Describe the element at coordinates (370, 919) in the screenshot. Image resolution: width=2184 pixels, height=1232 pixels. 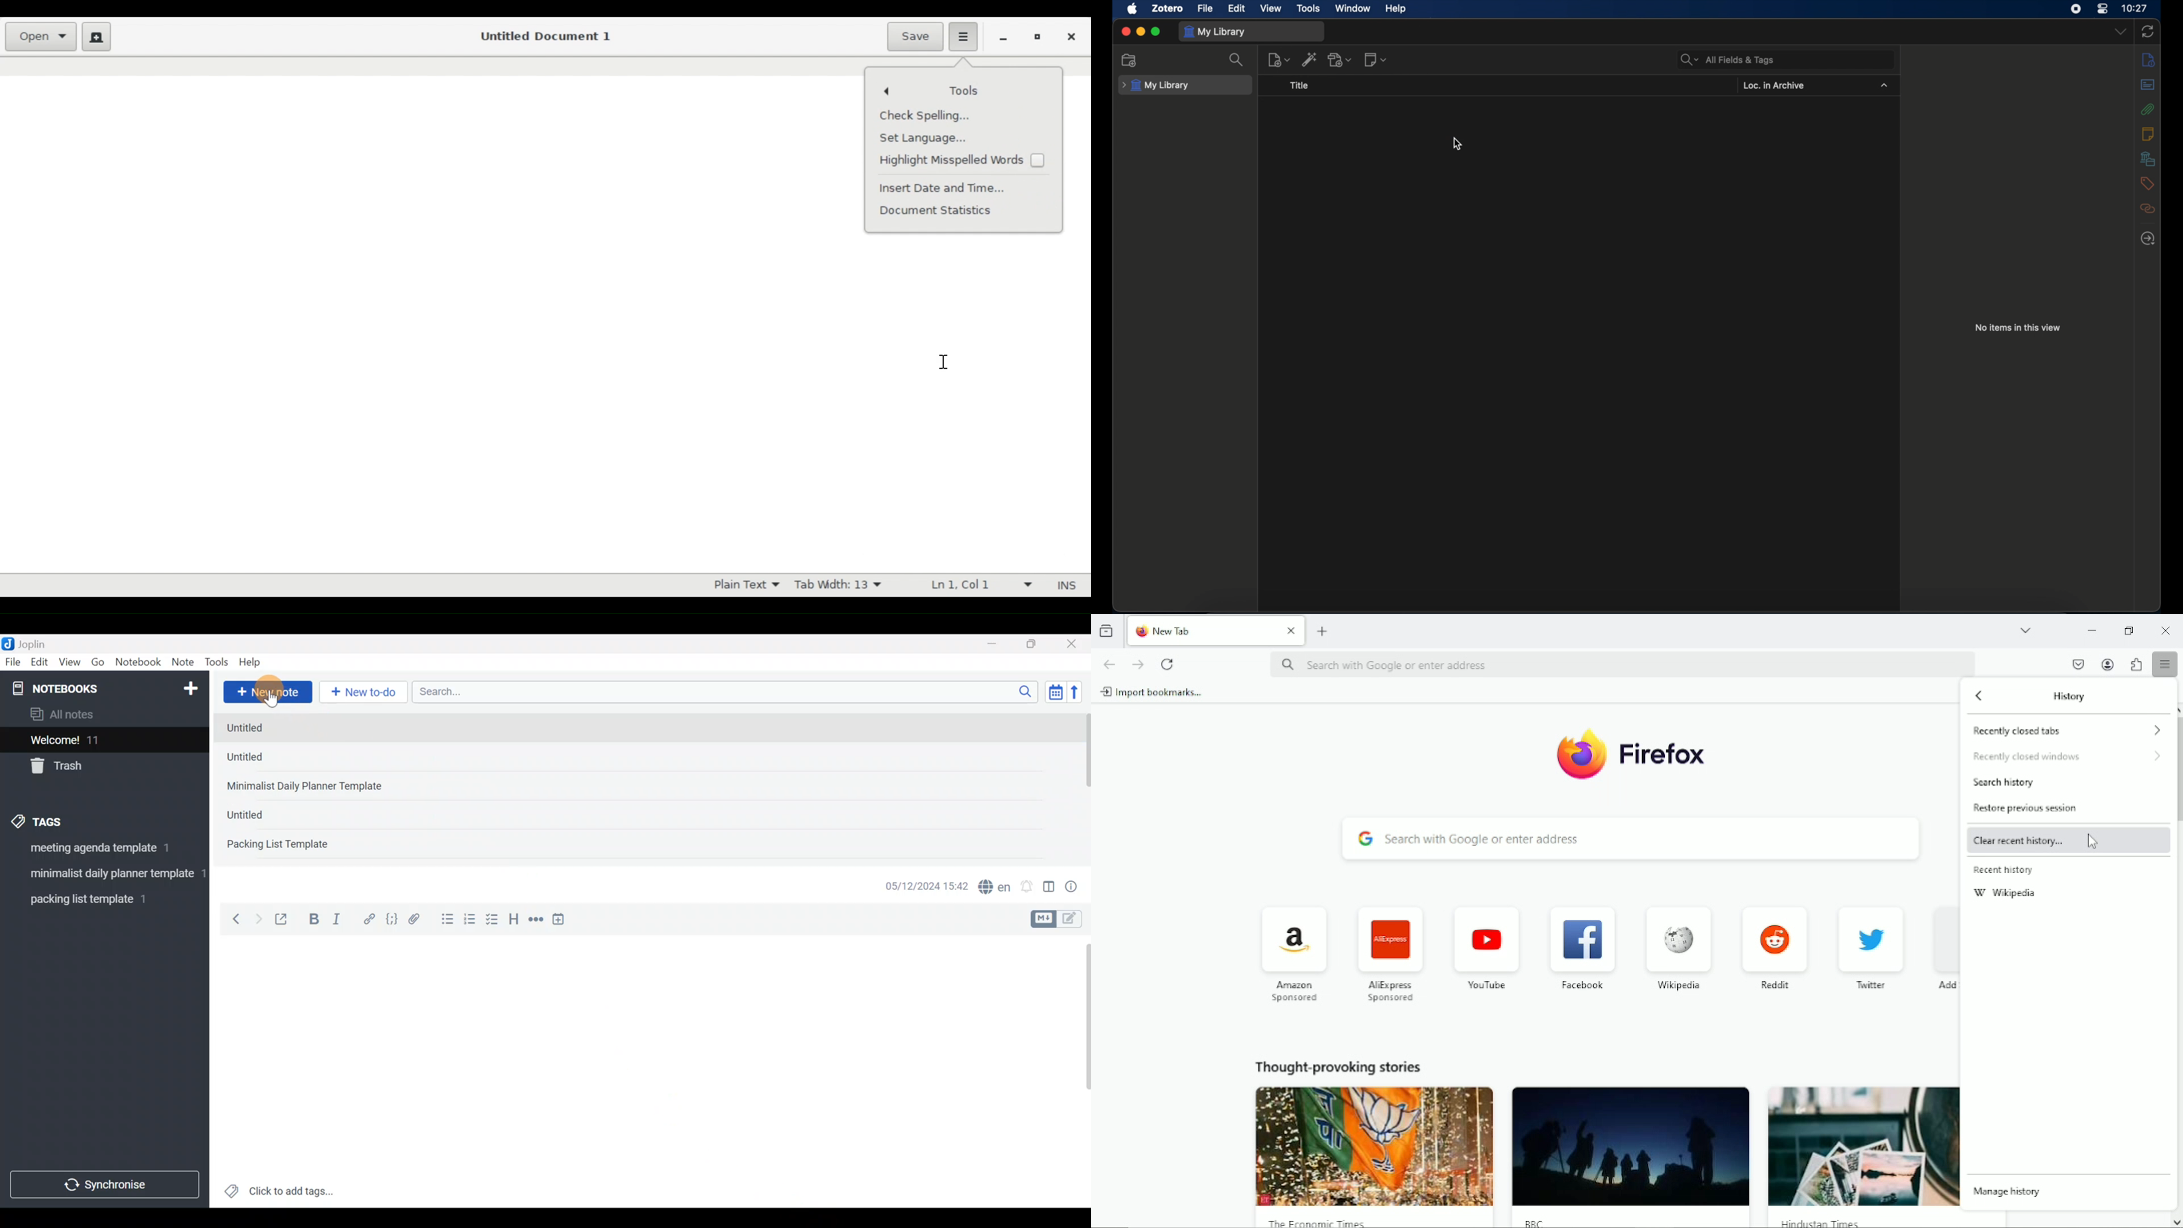
I see `Hyperlink` at that location.